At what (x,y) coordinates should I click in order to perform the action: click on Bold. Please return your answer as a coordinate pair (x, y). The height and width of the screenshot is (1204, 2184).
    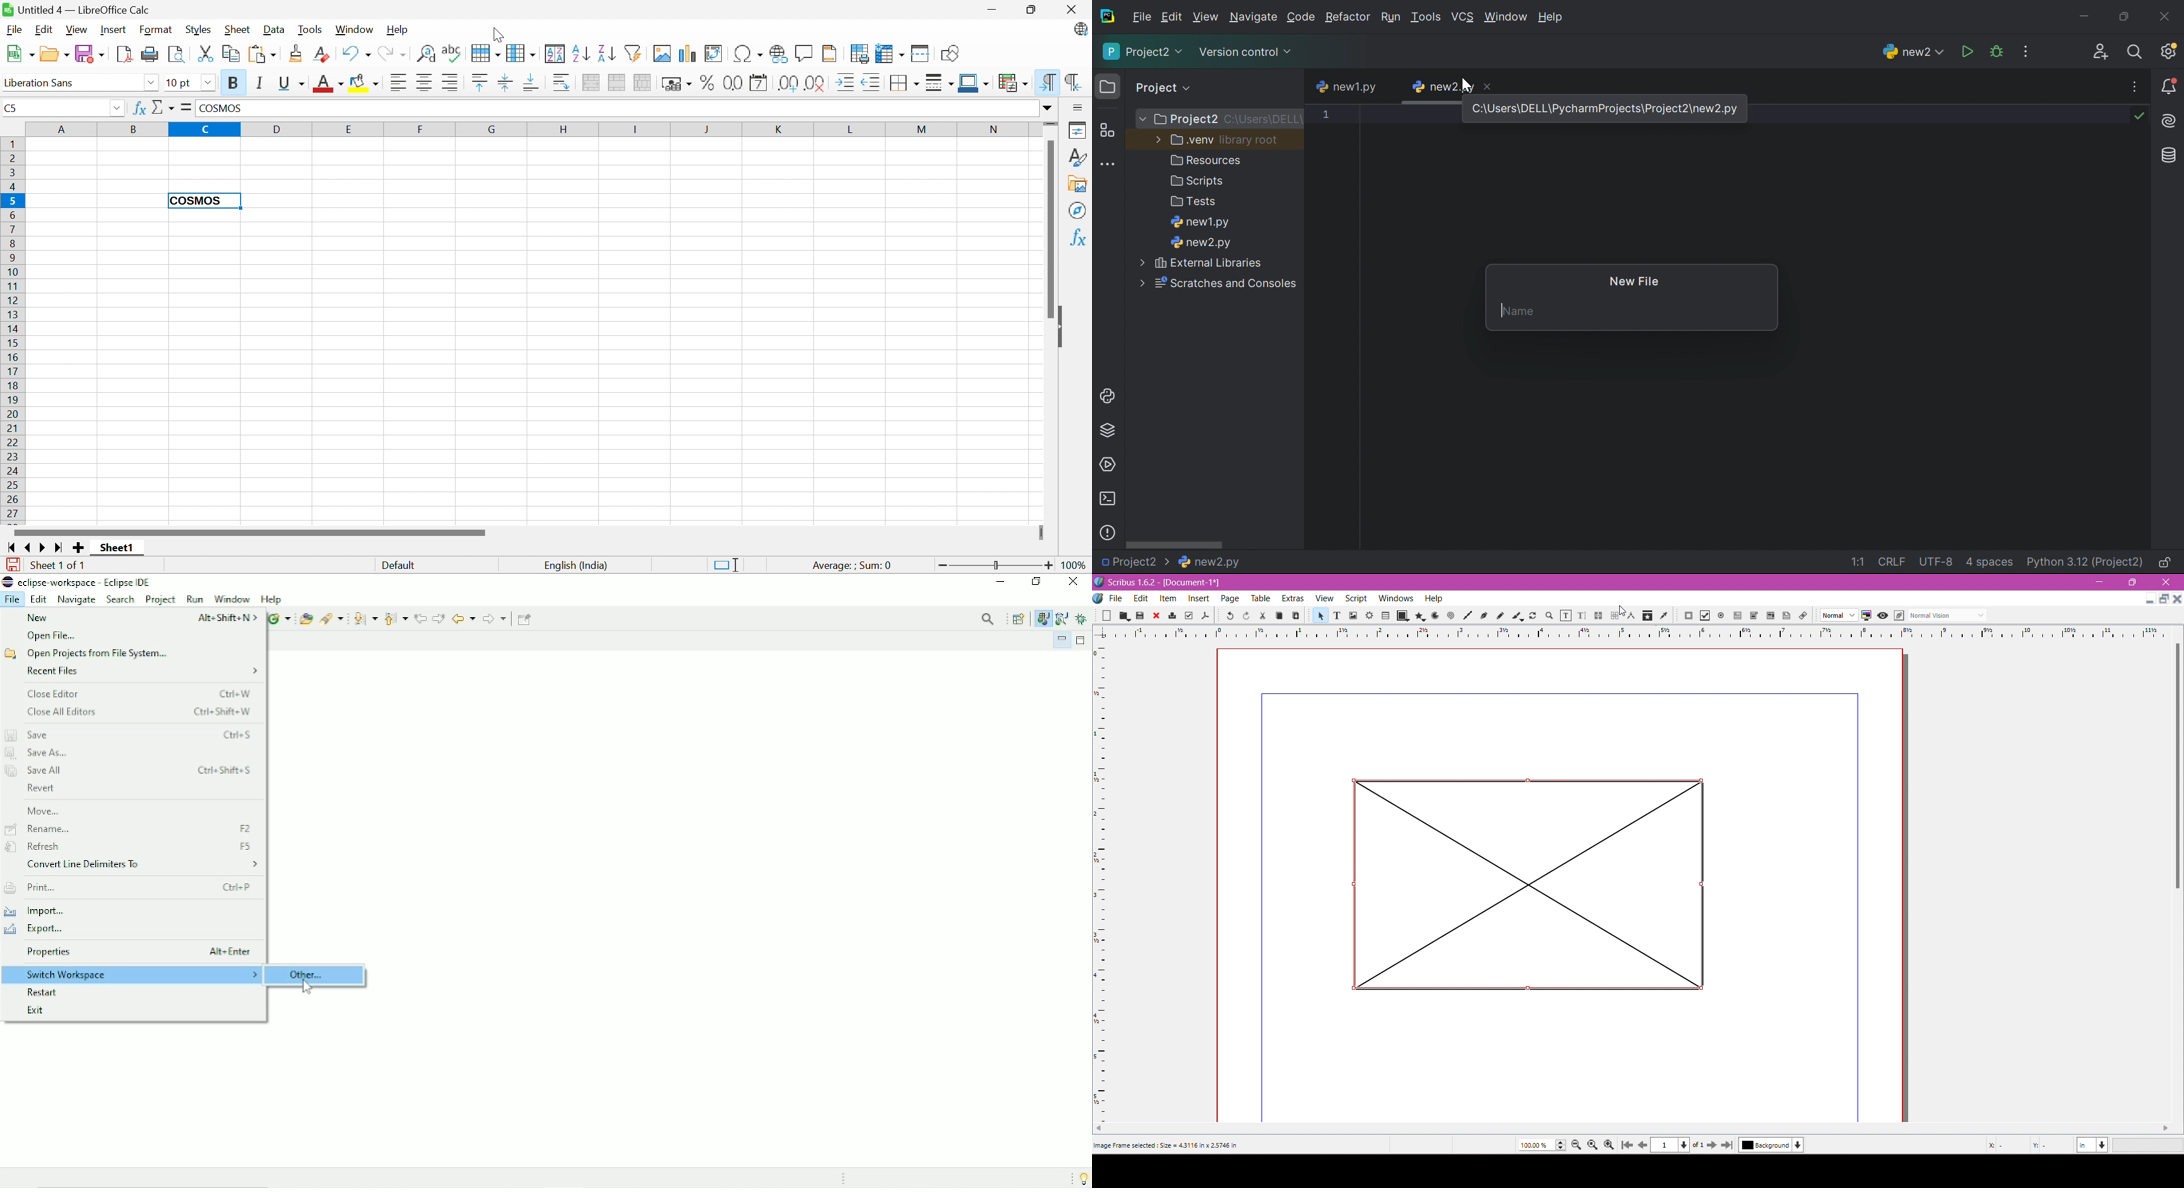
    Looking at the image, I should click on (235, 82).